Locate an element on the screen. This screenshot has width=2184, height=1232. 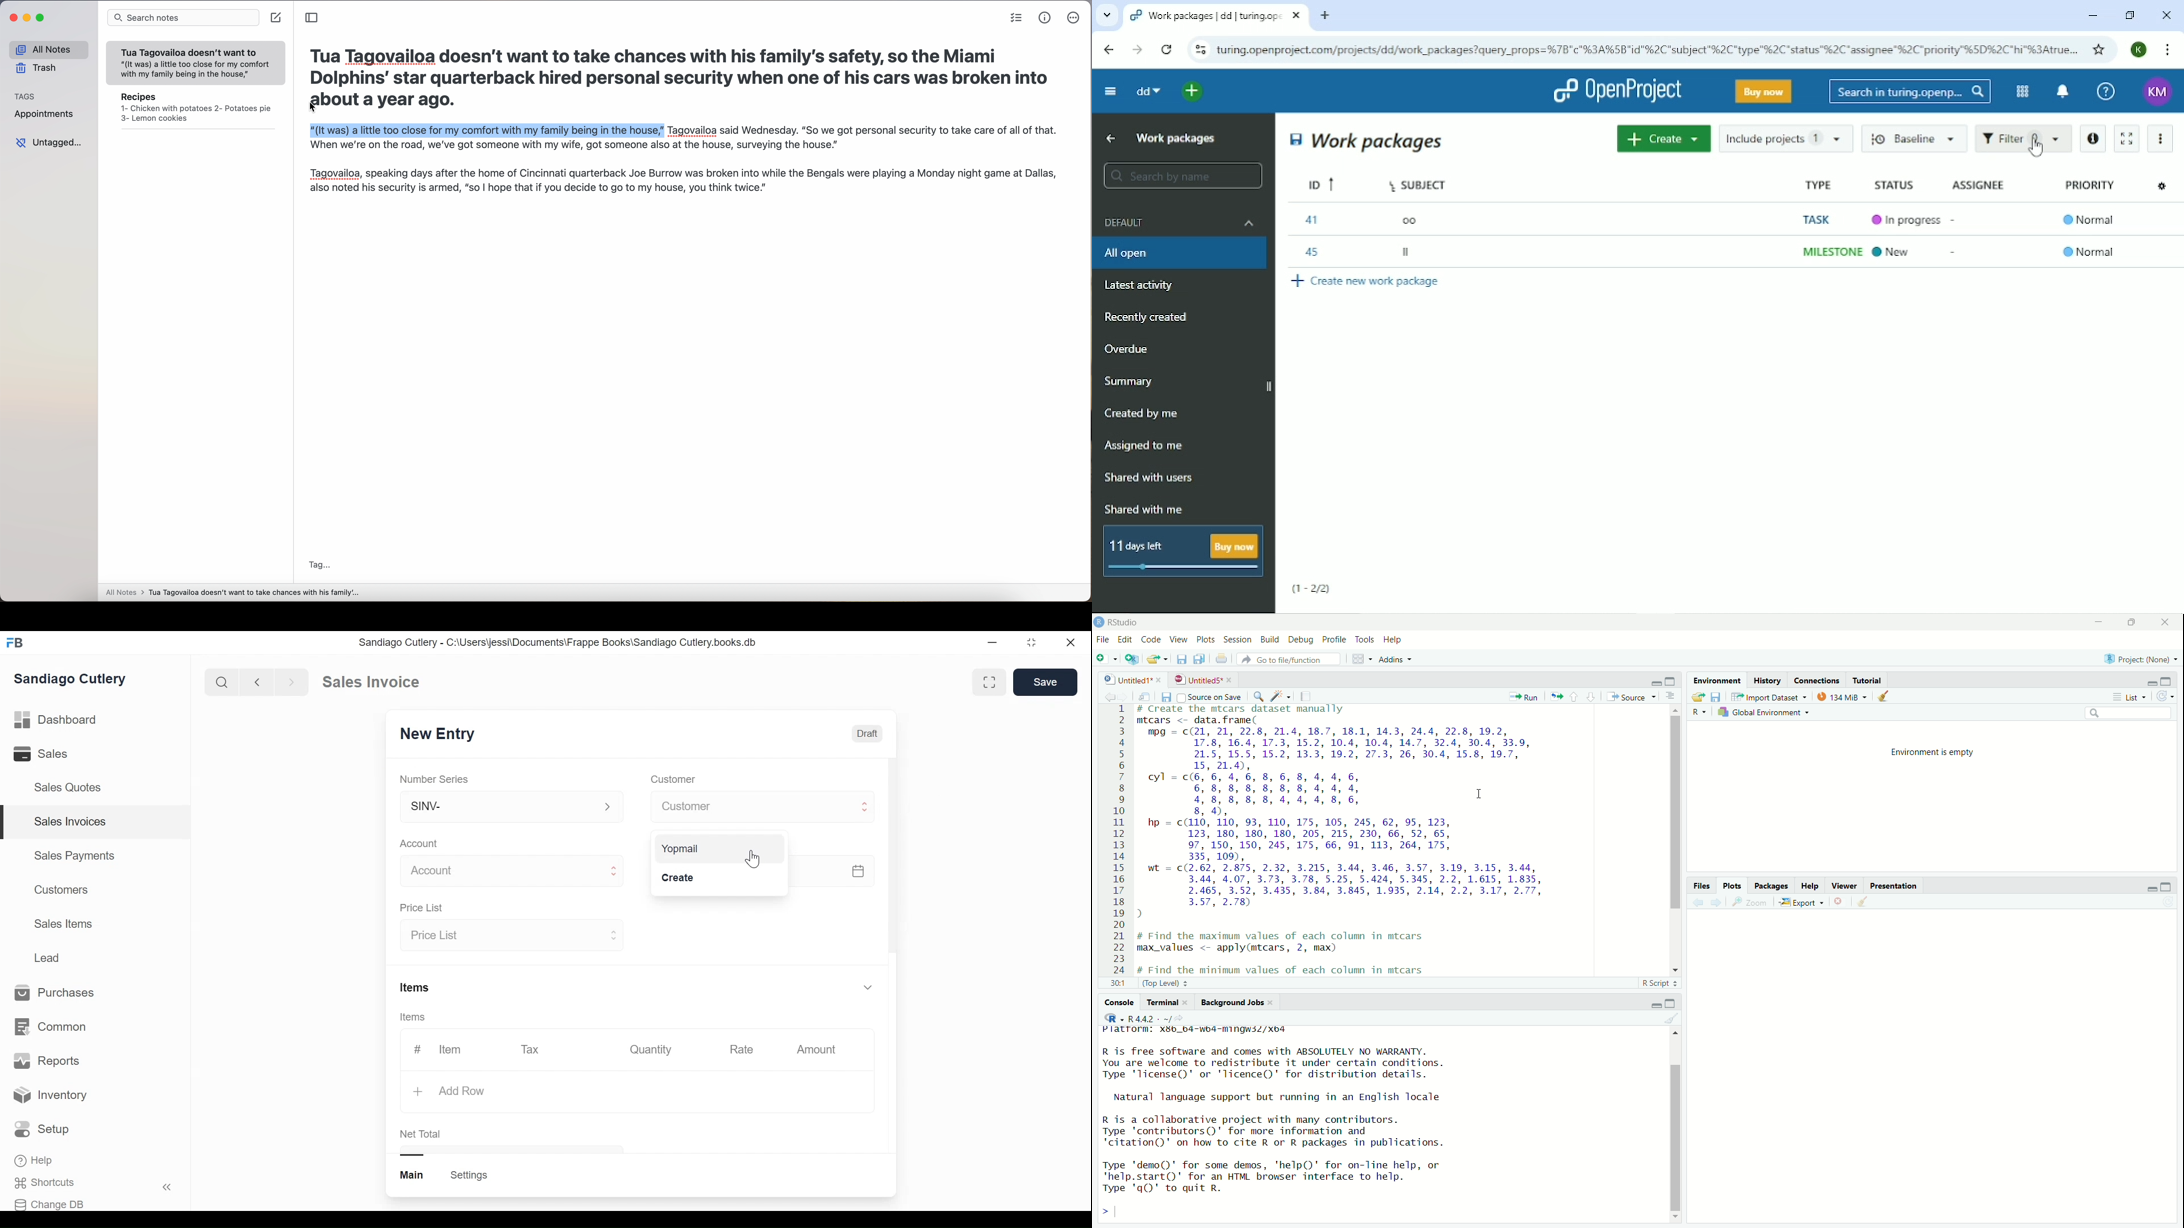
maximize Simplenote is located at coordinates (40, 17).